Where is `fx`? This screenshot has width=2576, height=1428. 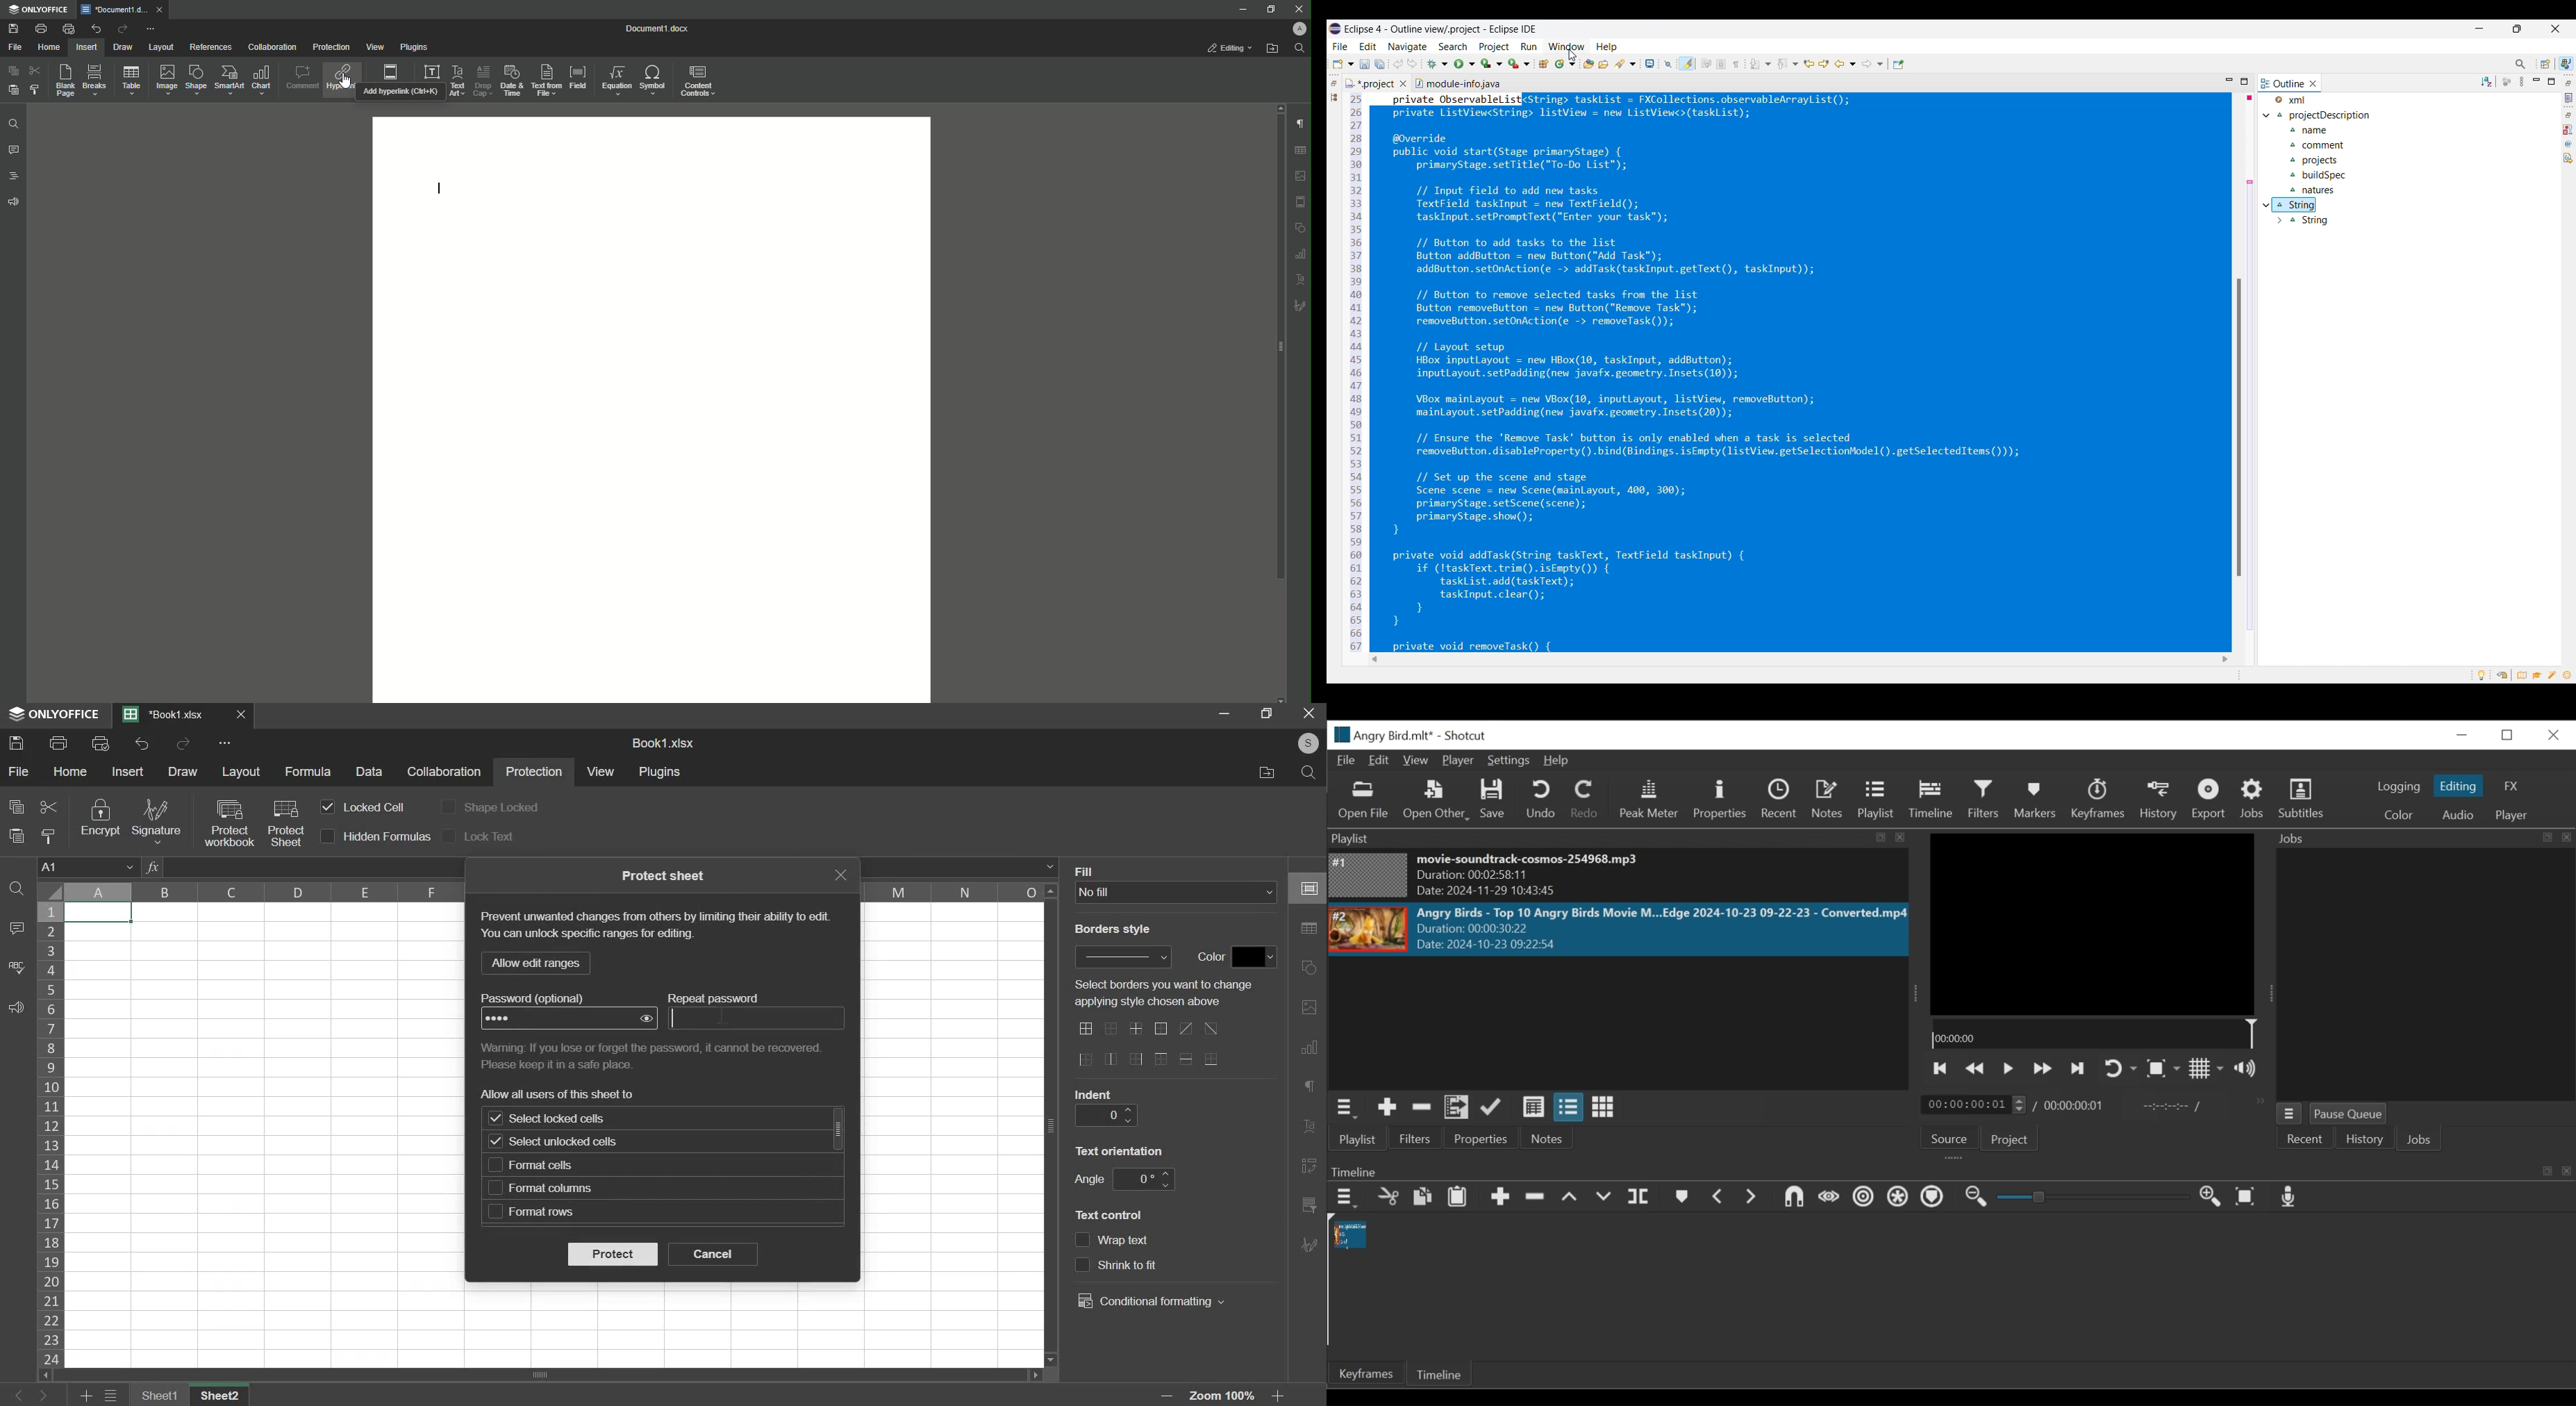 fx is located at coordinates (152, 867).